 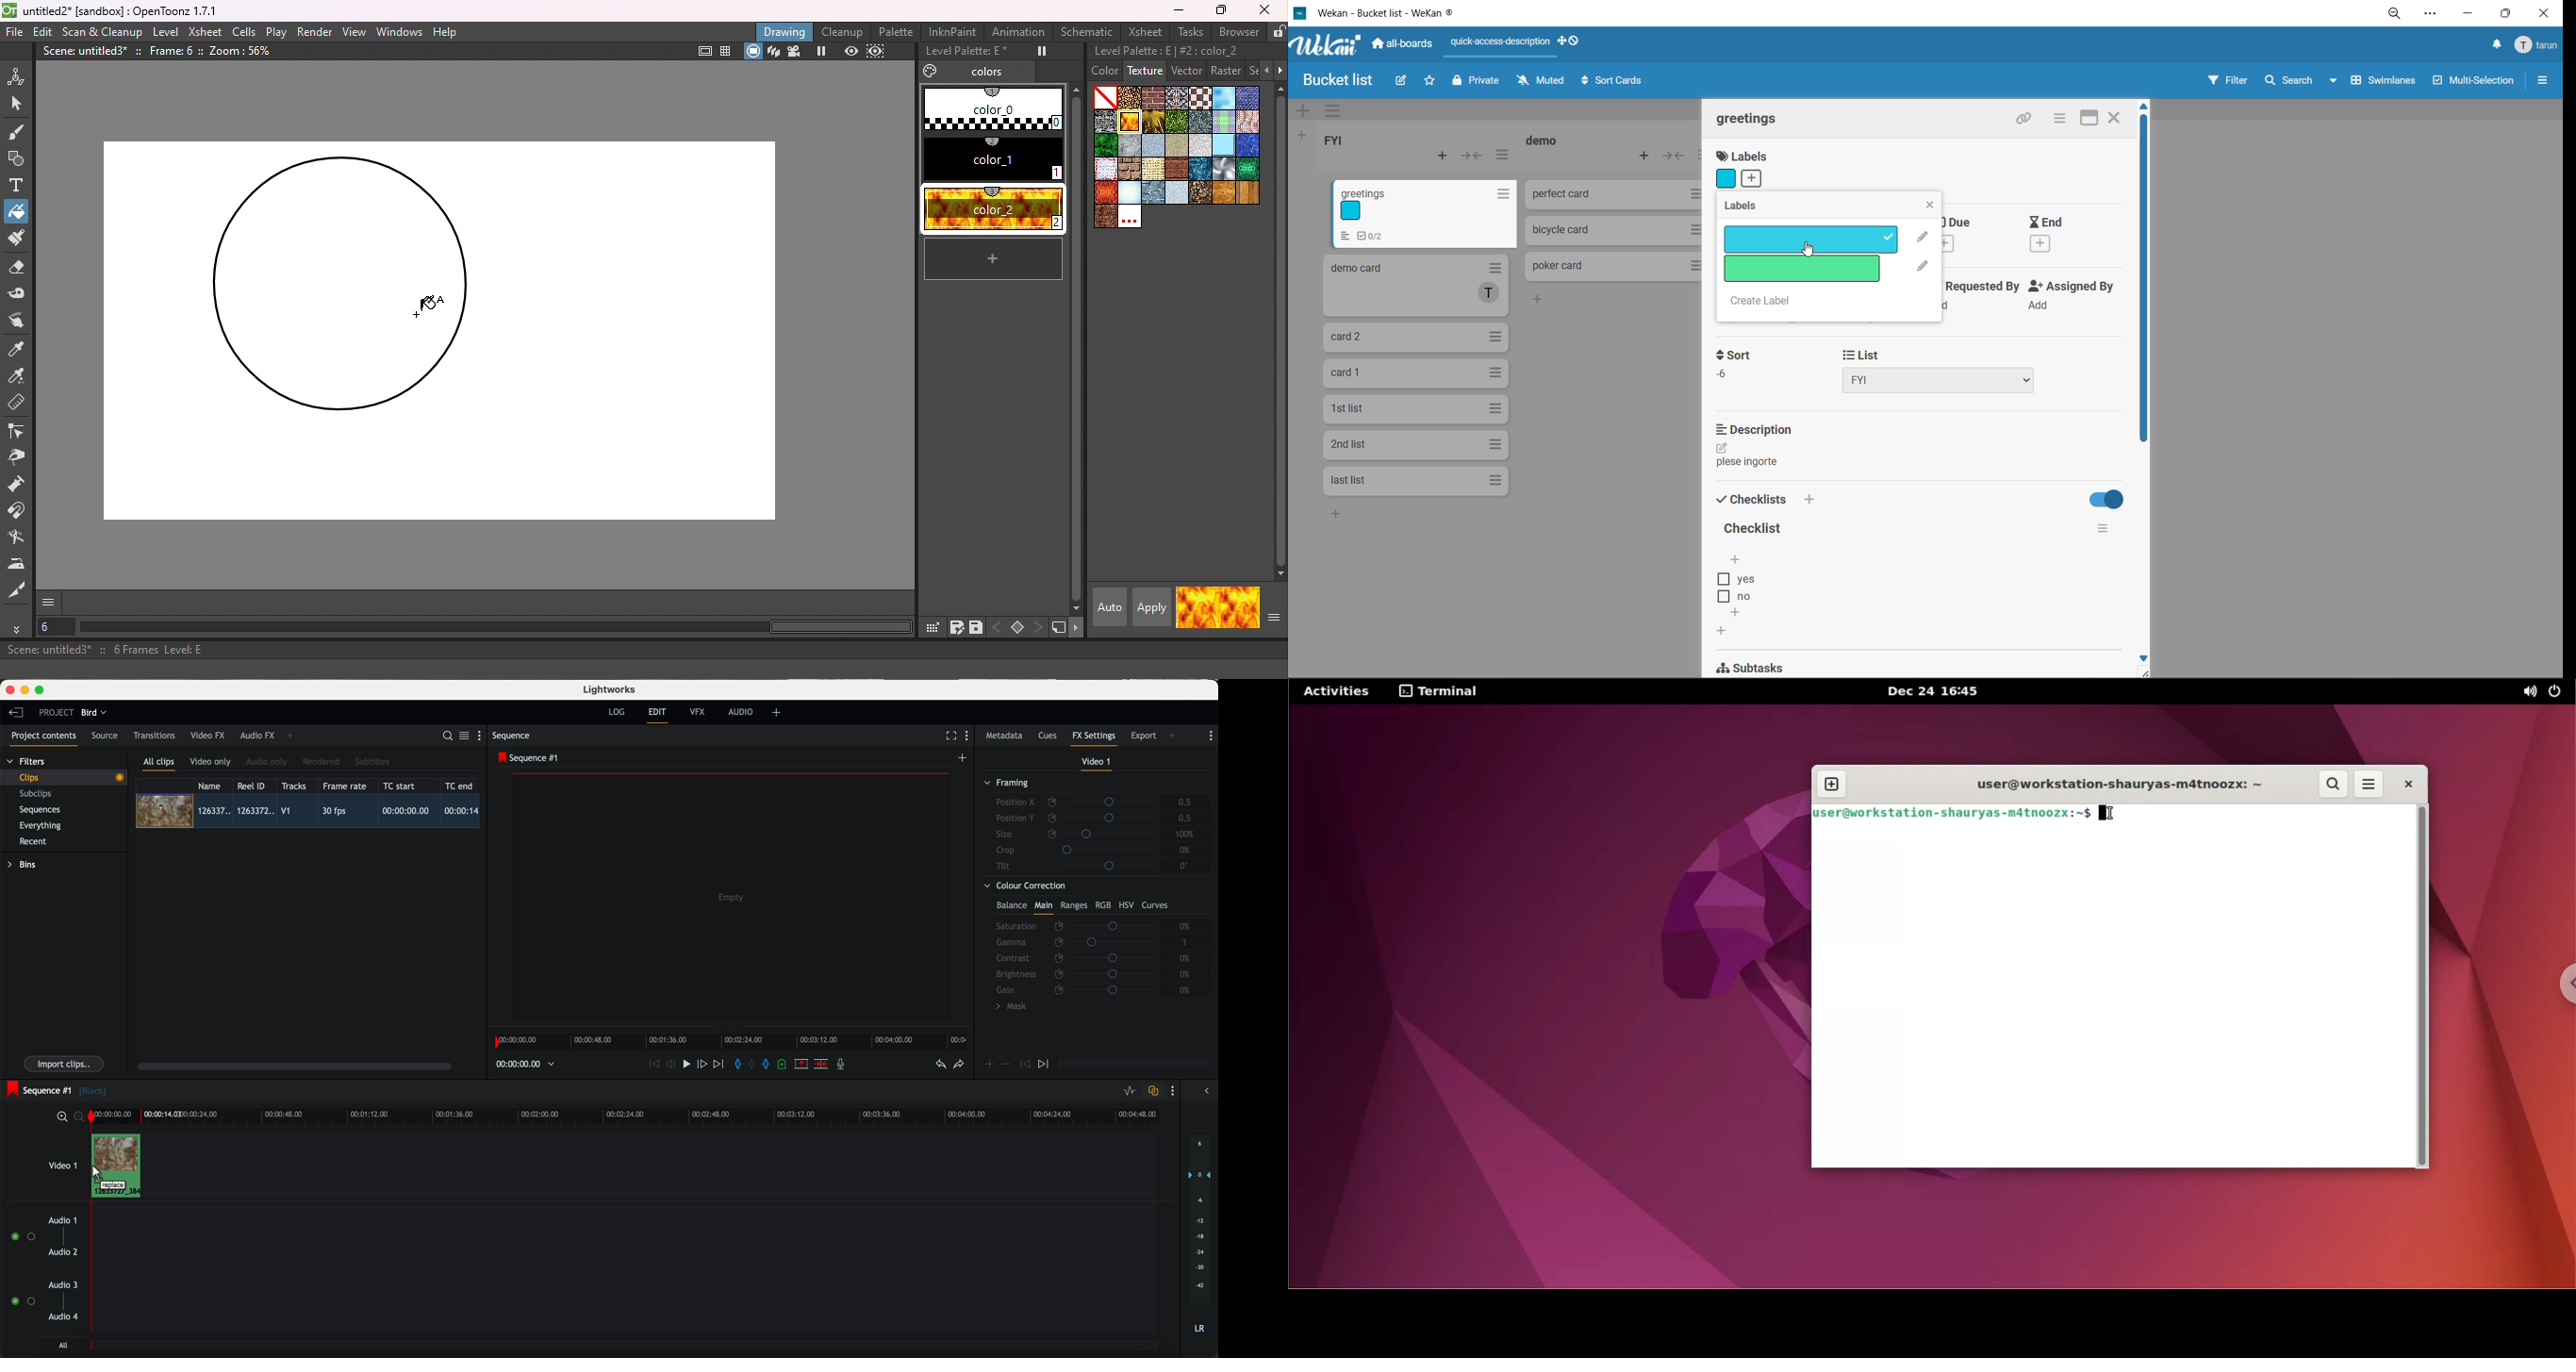 What do you see at coordinates (1200, 98) in the screenshot?
I see `Chessboard.bmp` at bounding box center [1200, 98].